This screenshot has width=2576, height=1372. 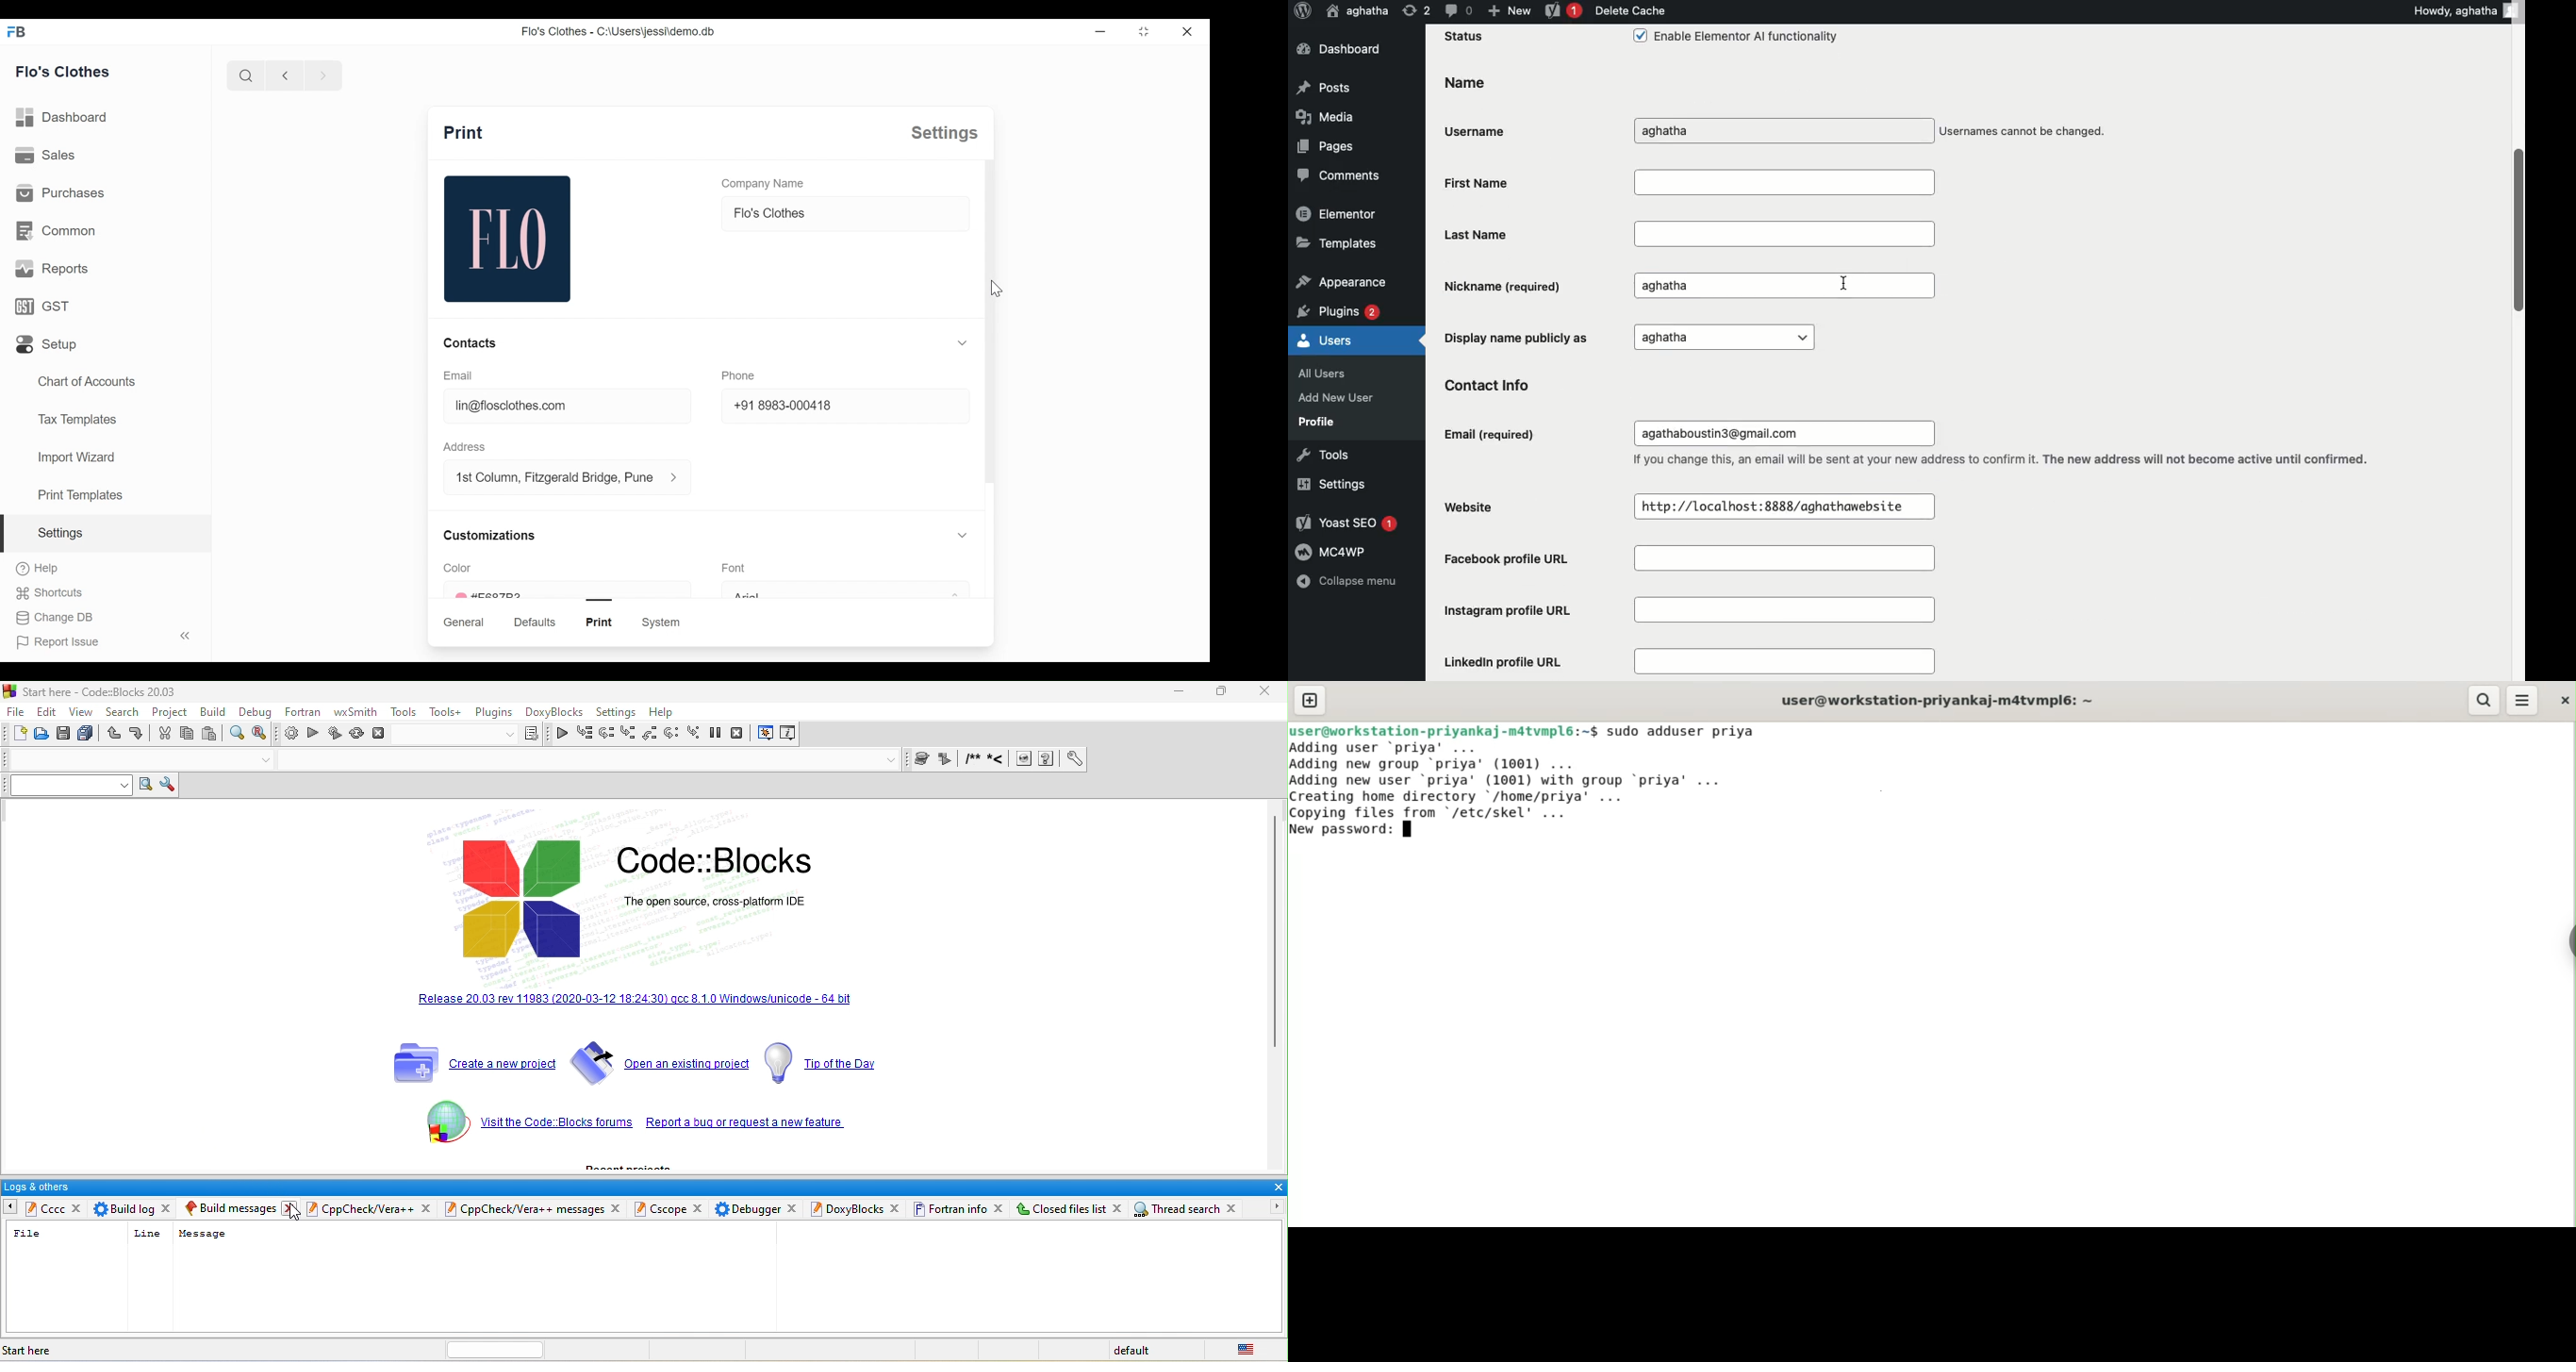 What do you see at coordinates (998, 759) in the screenshot?
I see `line comment` at bounding box center [998, 759].